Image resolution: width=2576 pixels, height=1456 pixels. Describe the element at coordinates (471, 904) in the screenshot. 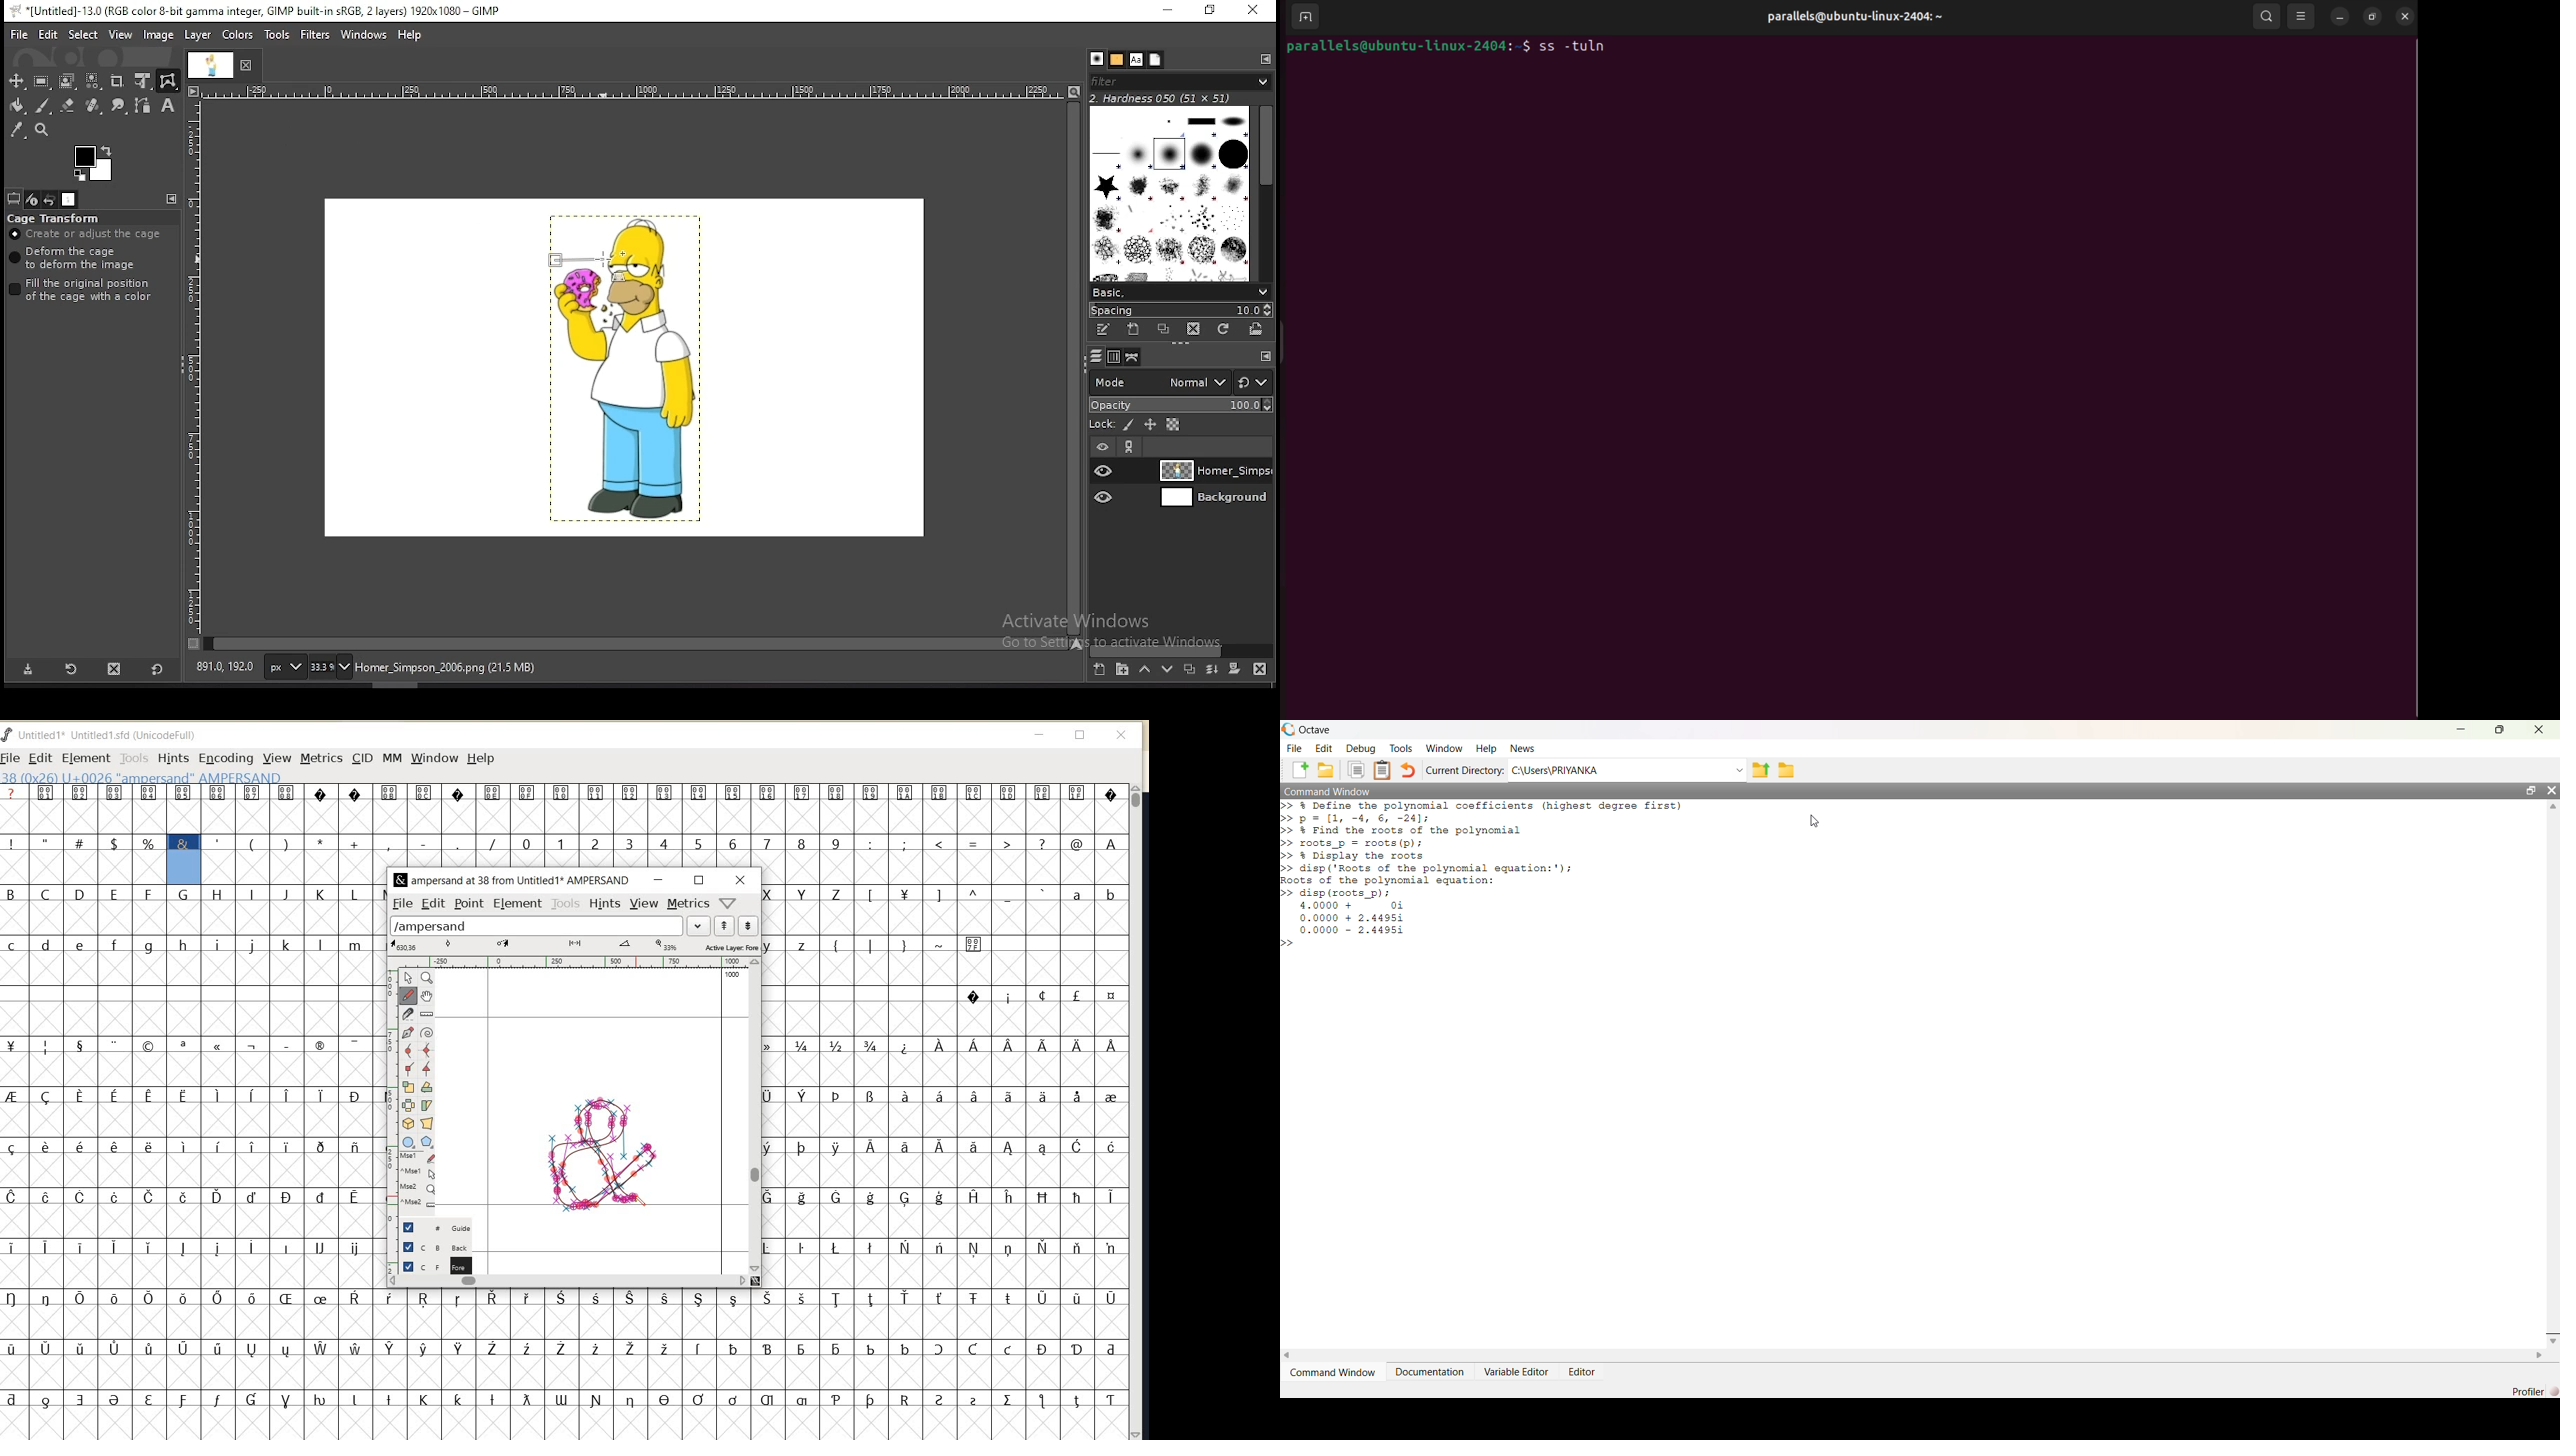

I see `POINT` at that location.